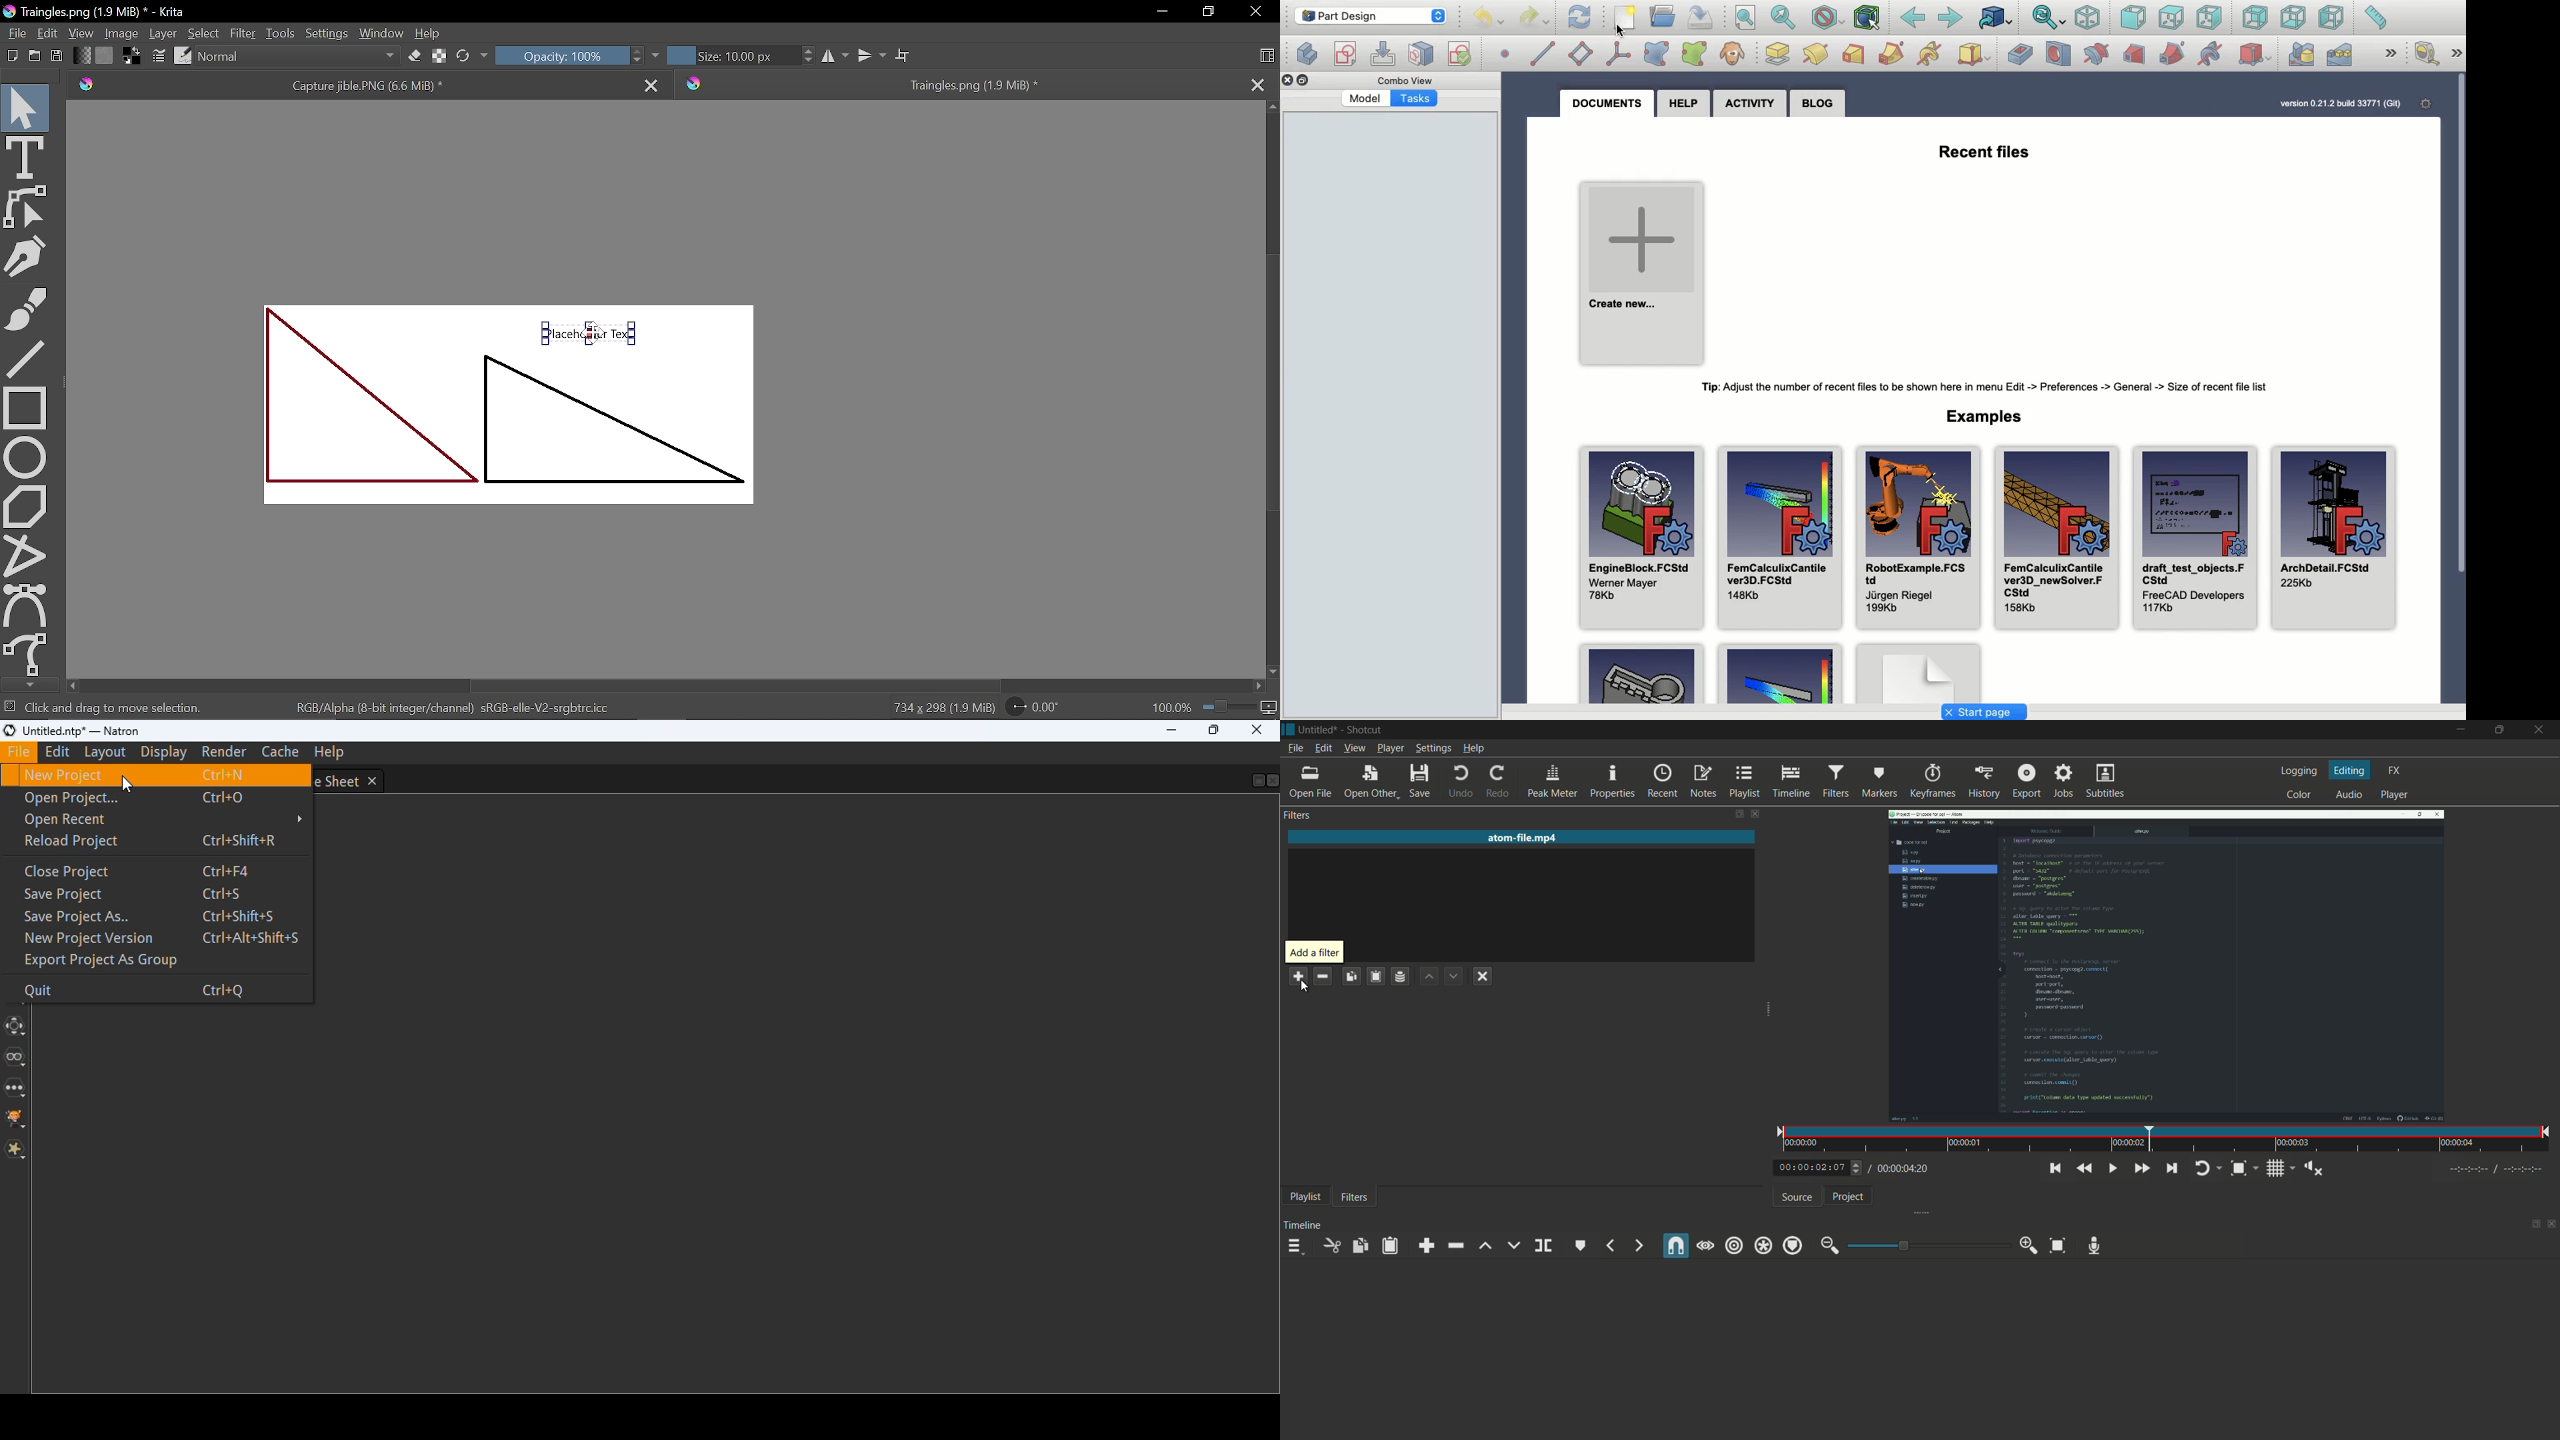  I want to click on filters, so click(1355, 1196).